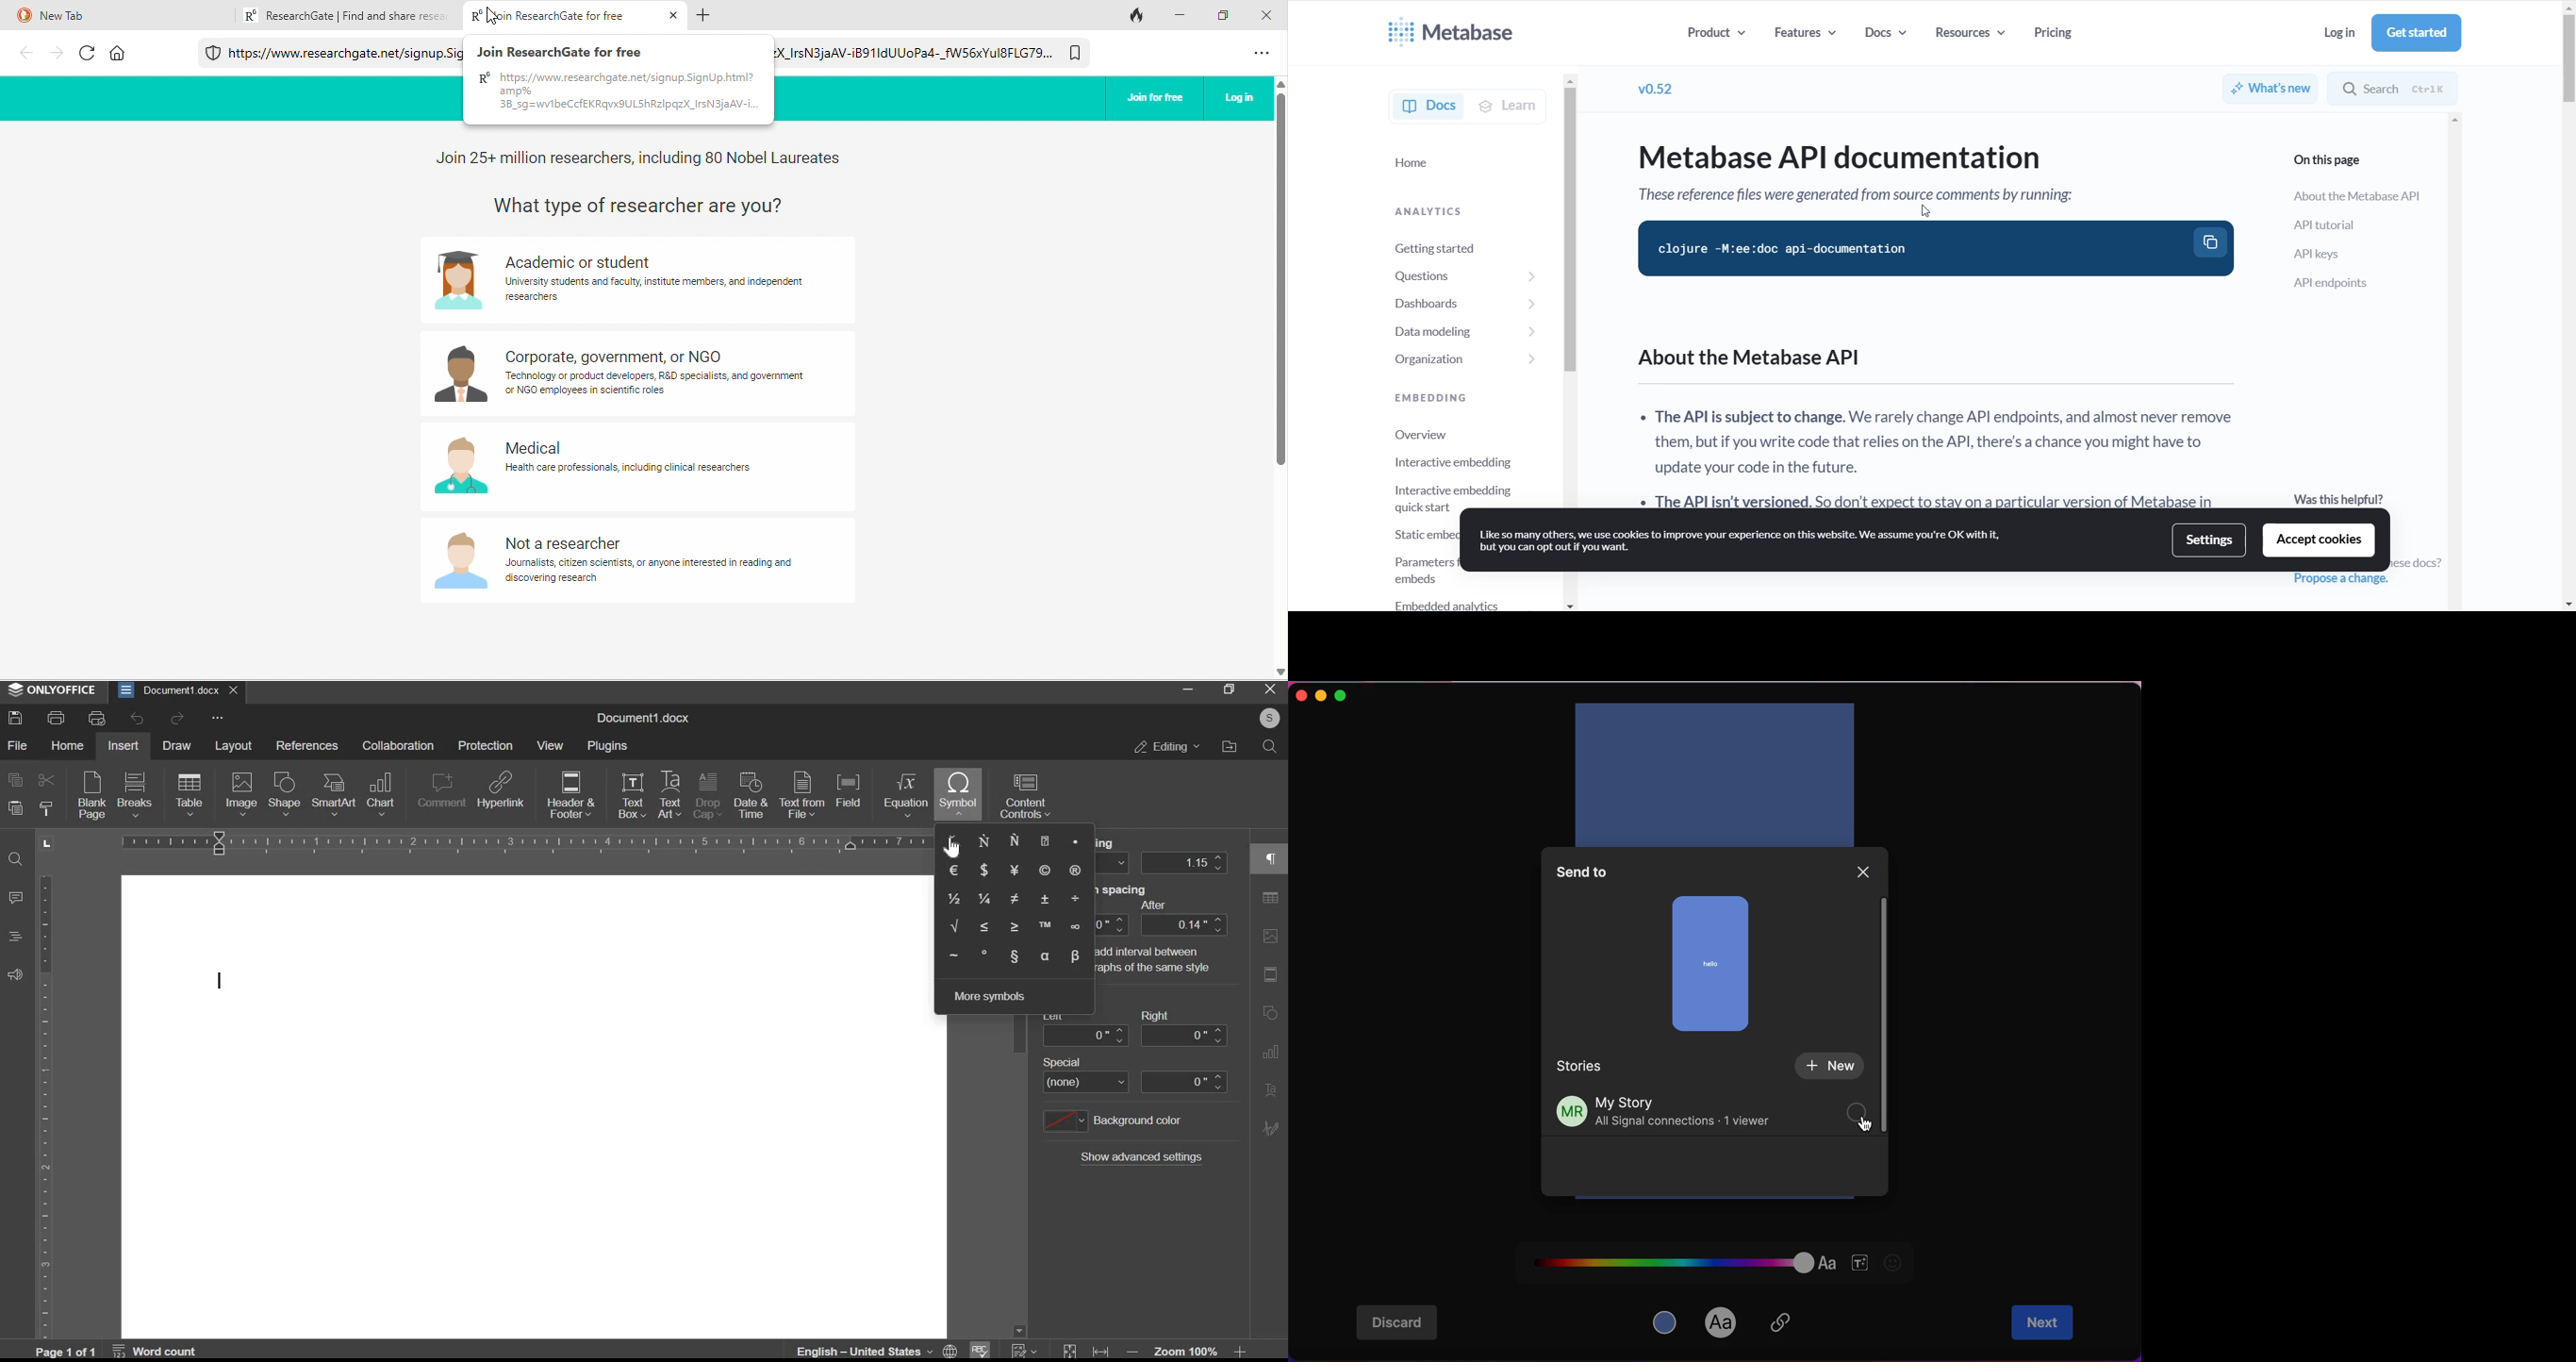  What do you see at coordinates (188, 794) in the screenshot?
I see `table` at bounding box center [188, 794].